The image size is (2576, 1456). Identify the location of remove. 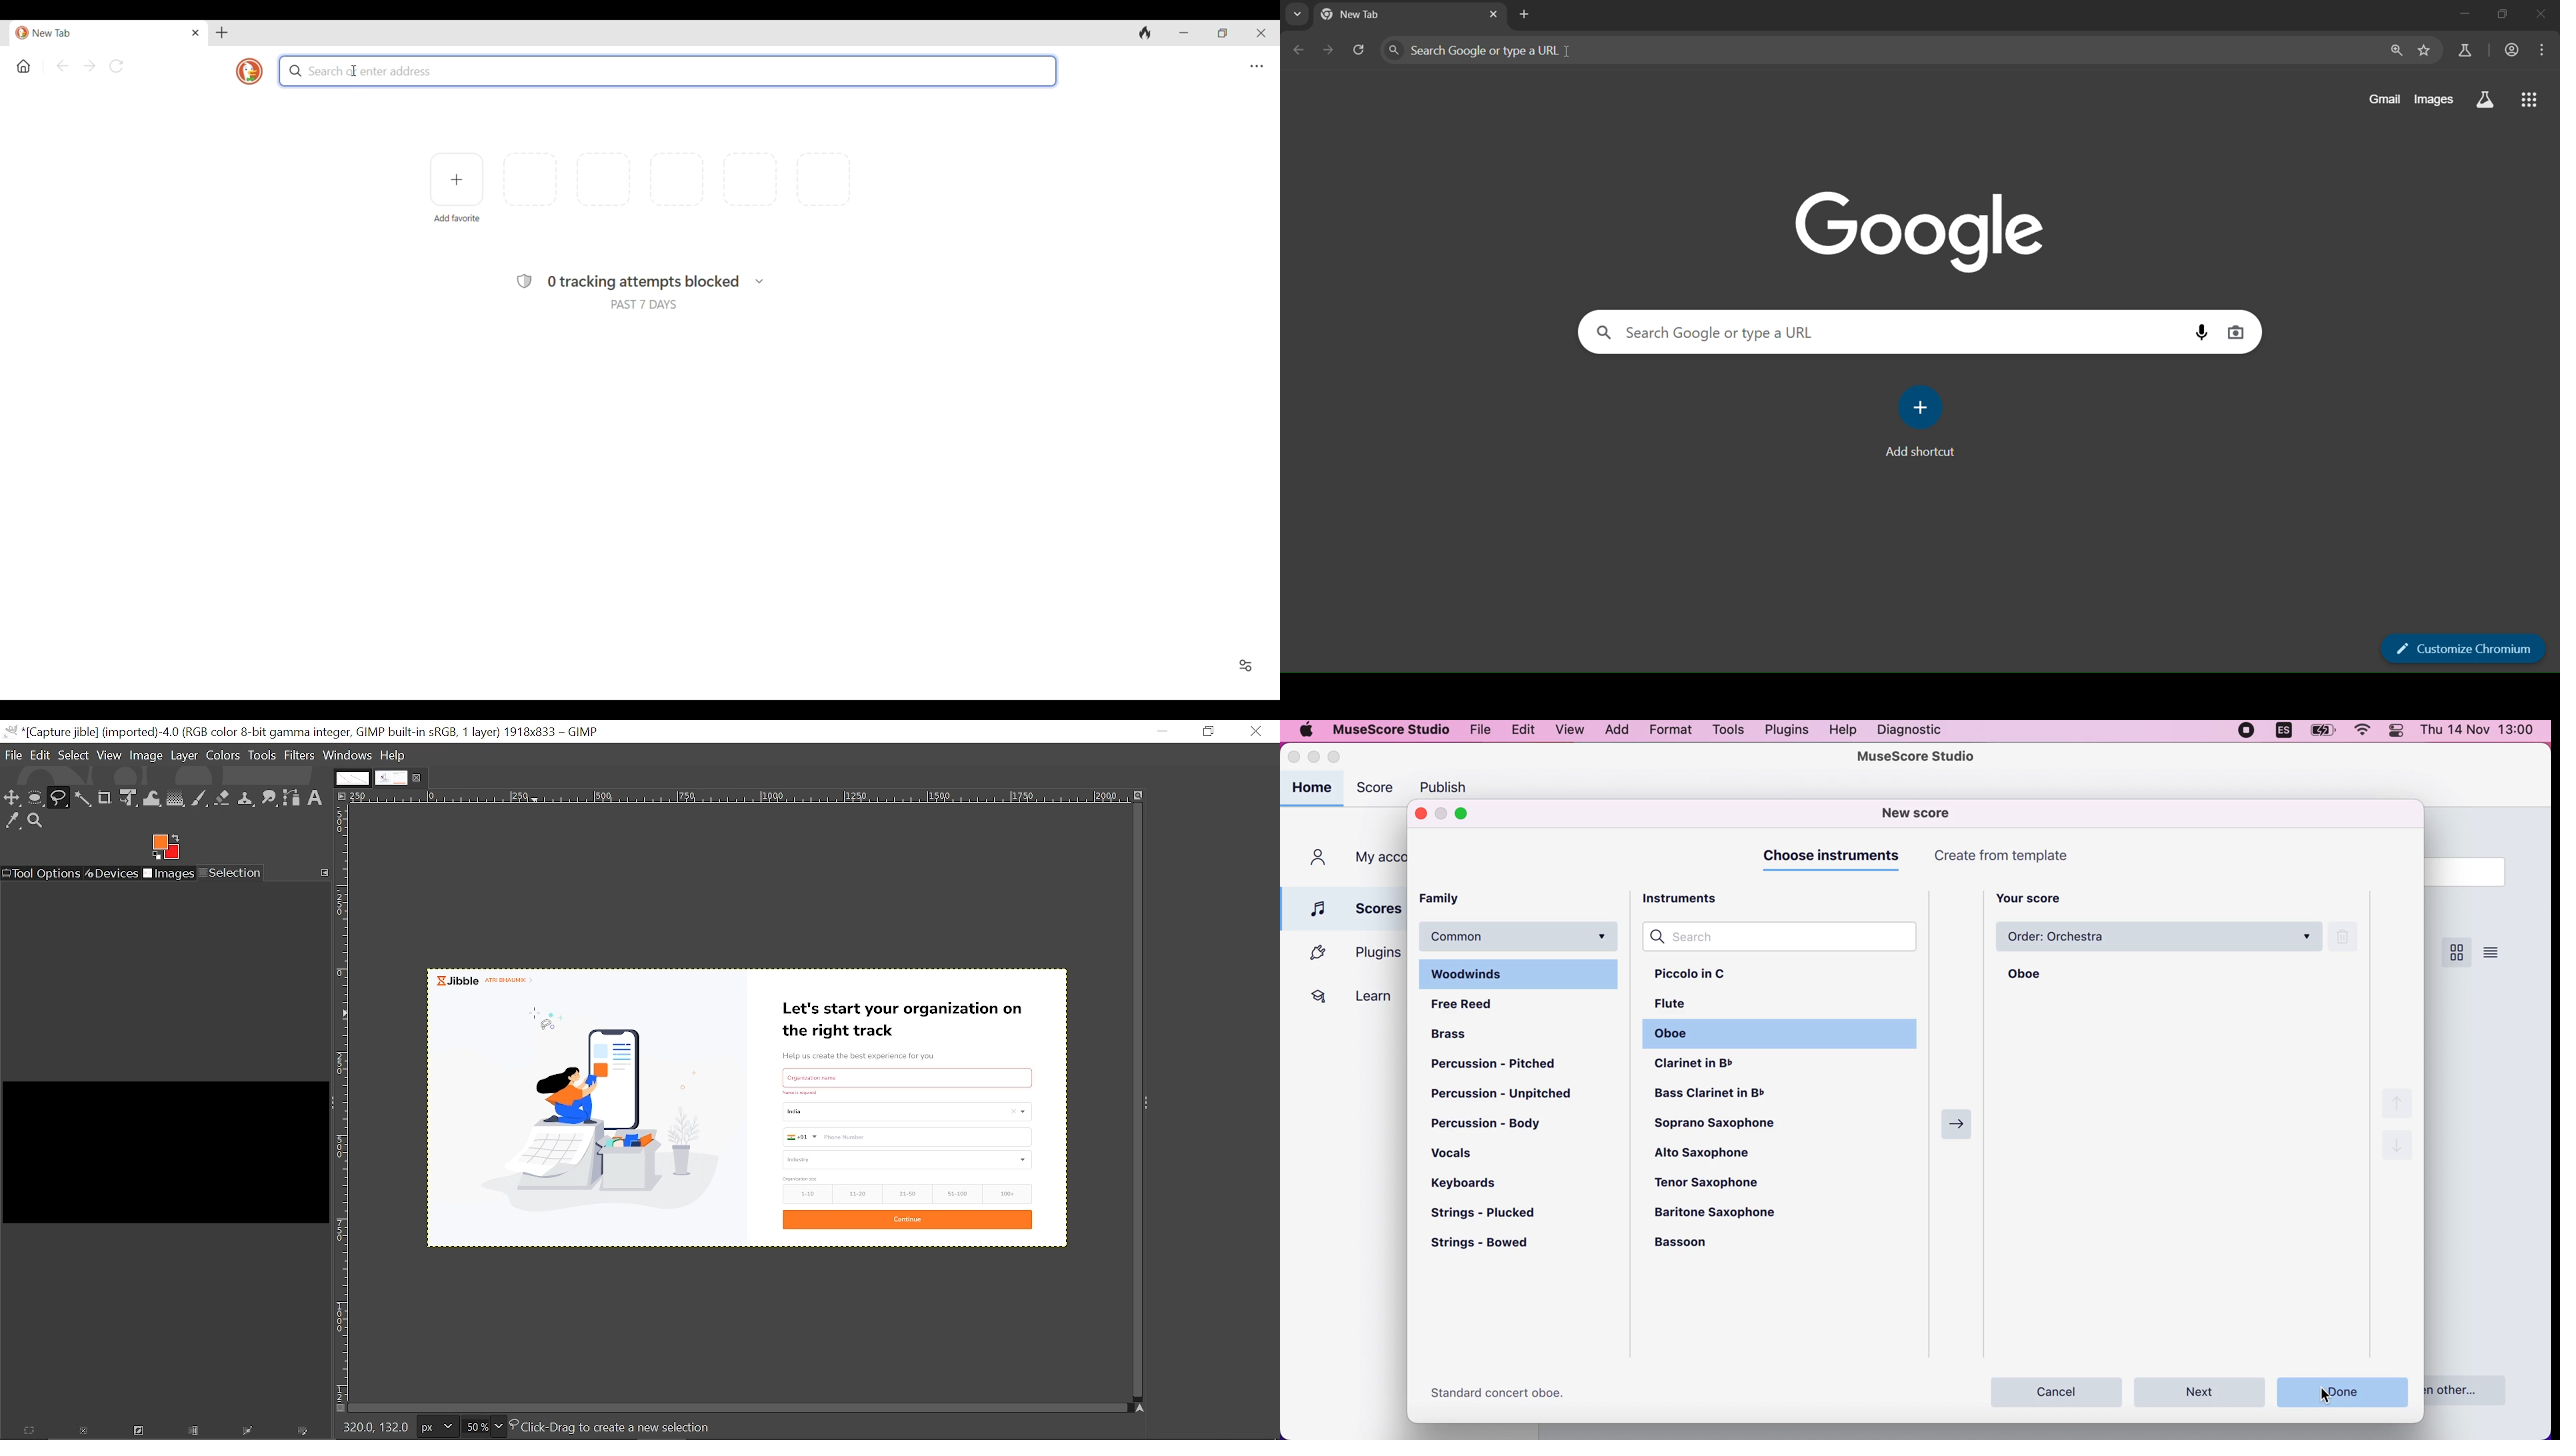
(2348, 938).